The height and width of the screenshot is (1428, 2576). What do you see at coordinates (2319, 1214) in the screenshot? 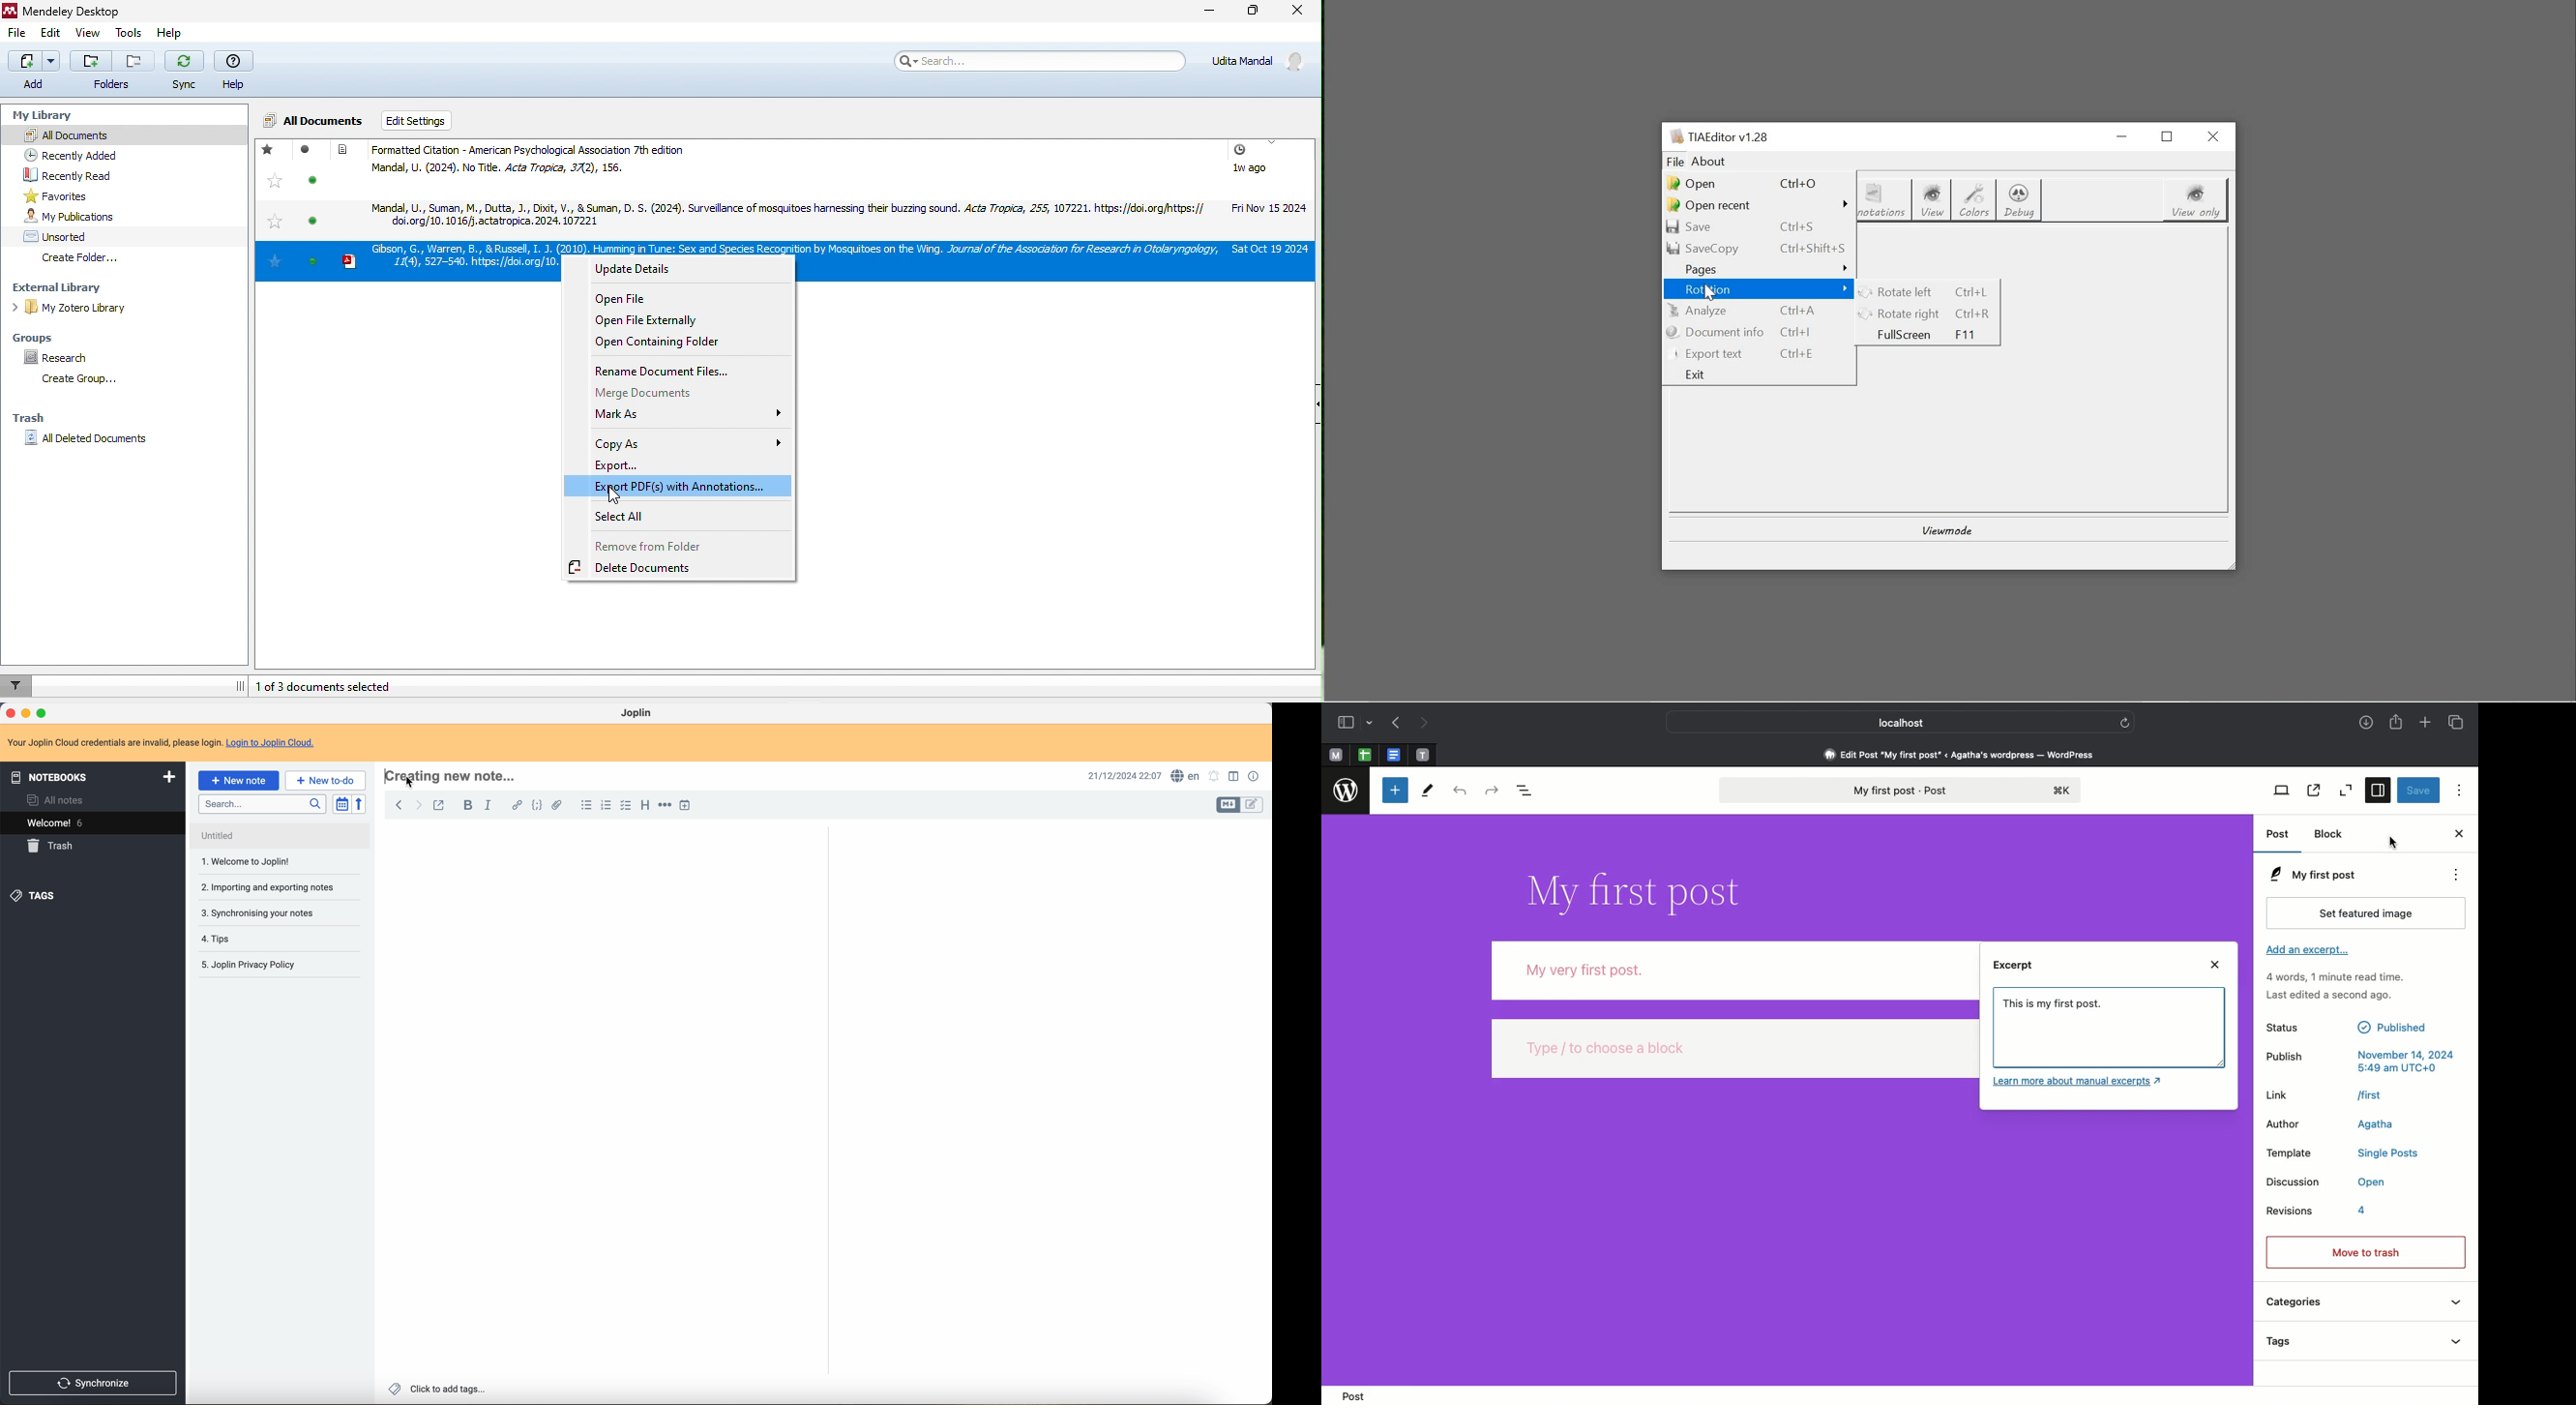
I see `Revisions` at bounding box center [2319, 1214].